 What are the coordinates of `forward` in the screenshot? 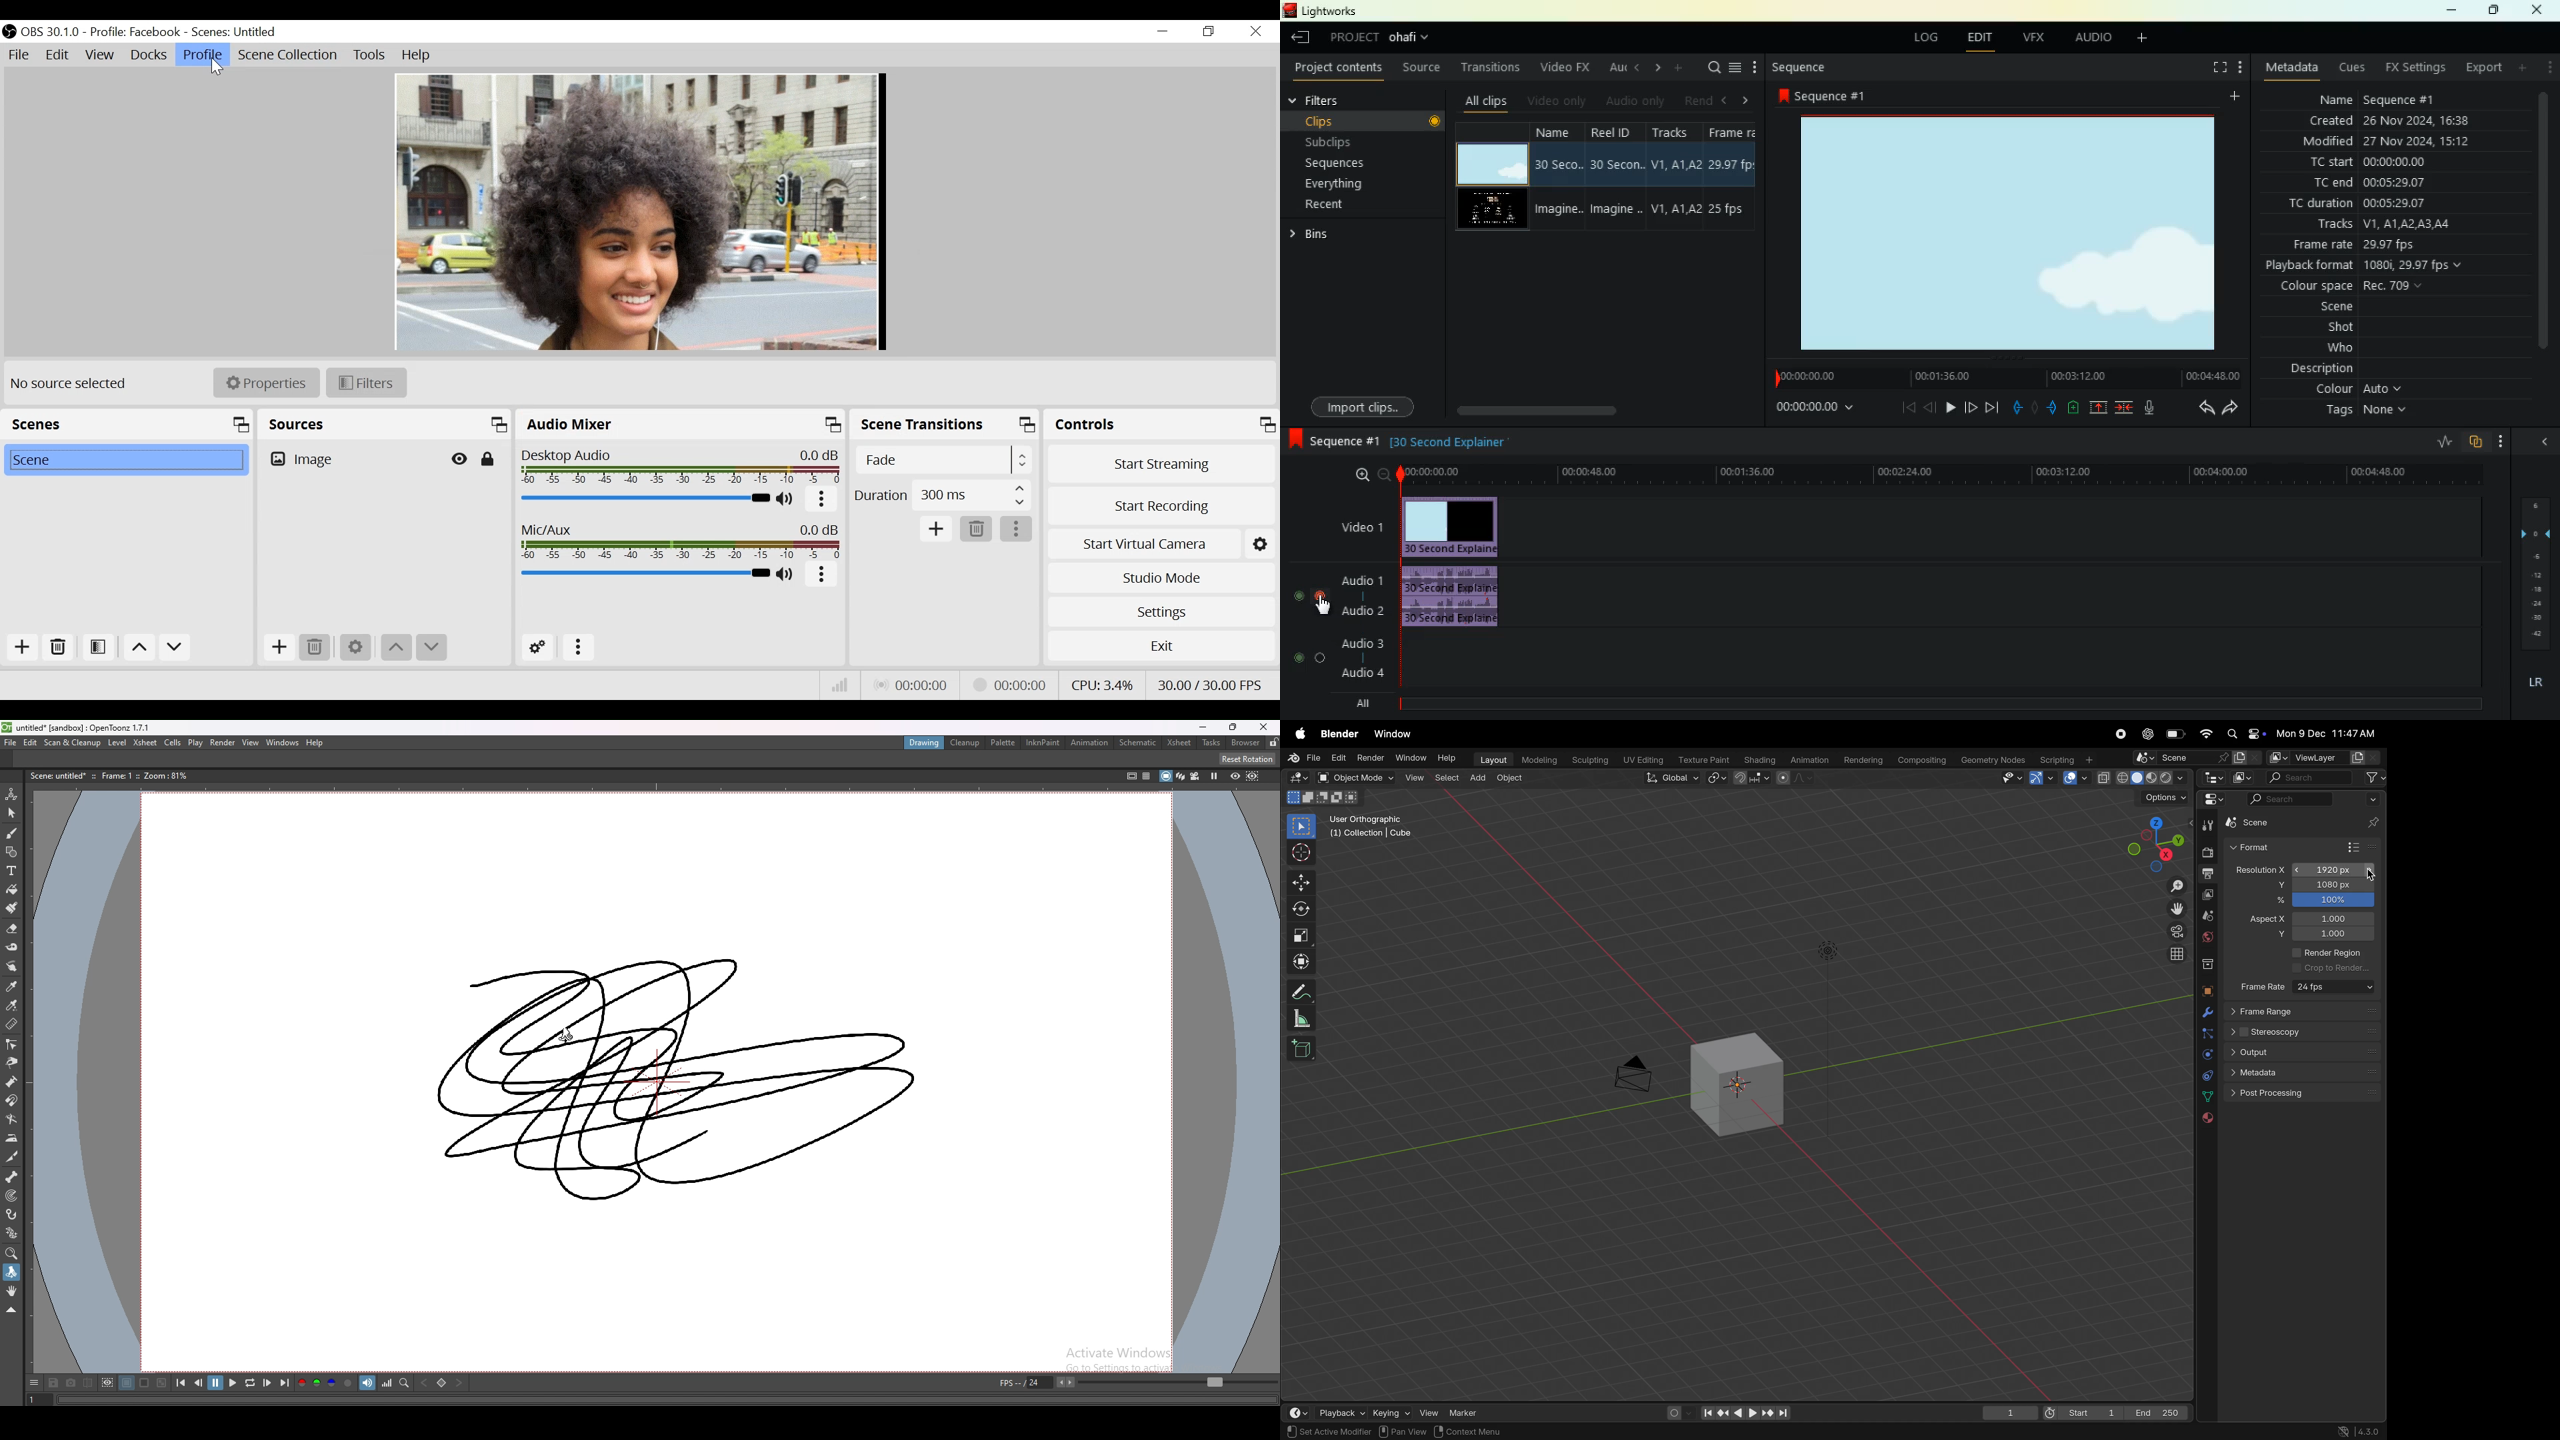 It's located at (1970, 407).